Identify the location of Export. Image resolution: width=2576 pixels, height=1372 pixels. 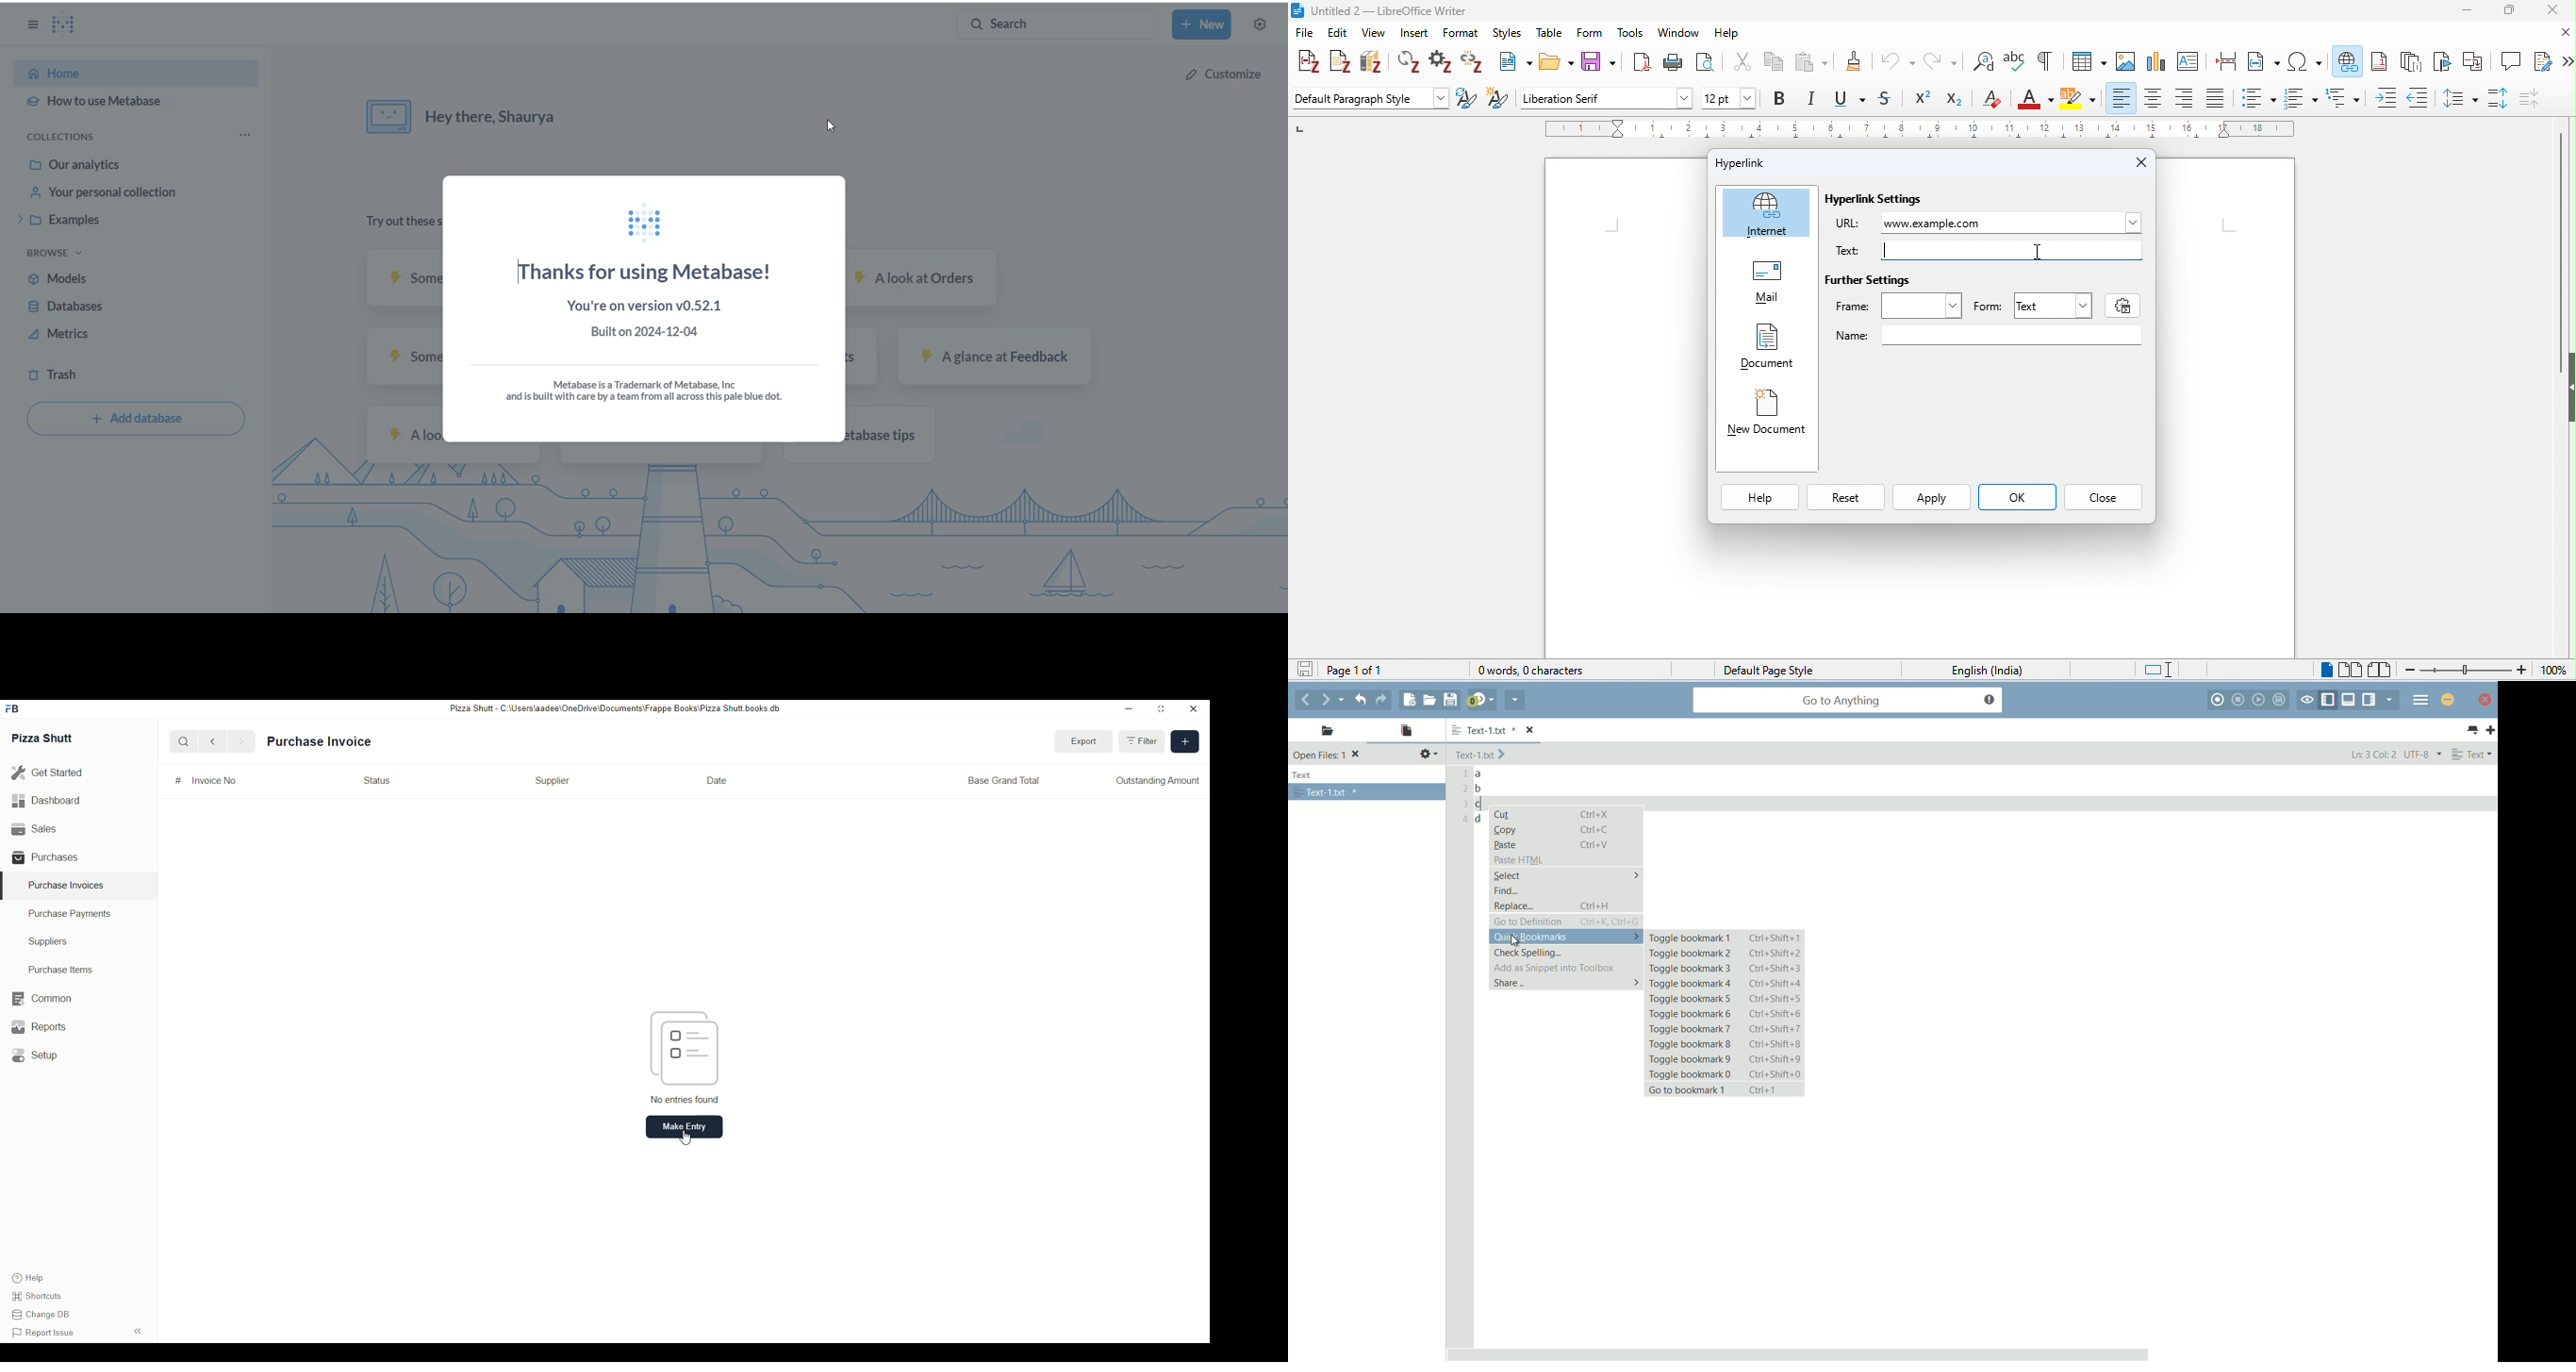
(1085, 742).